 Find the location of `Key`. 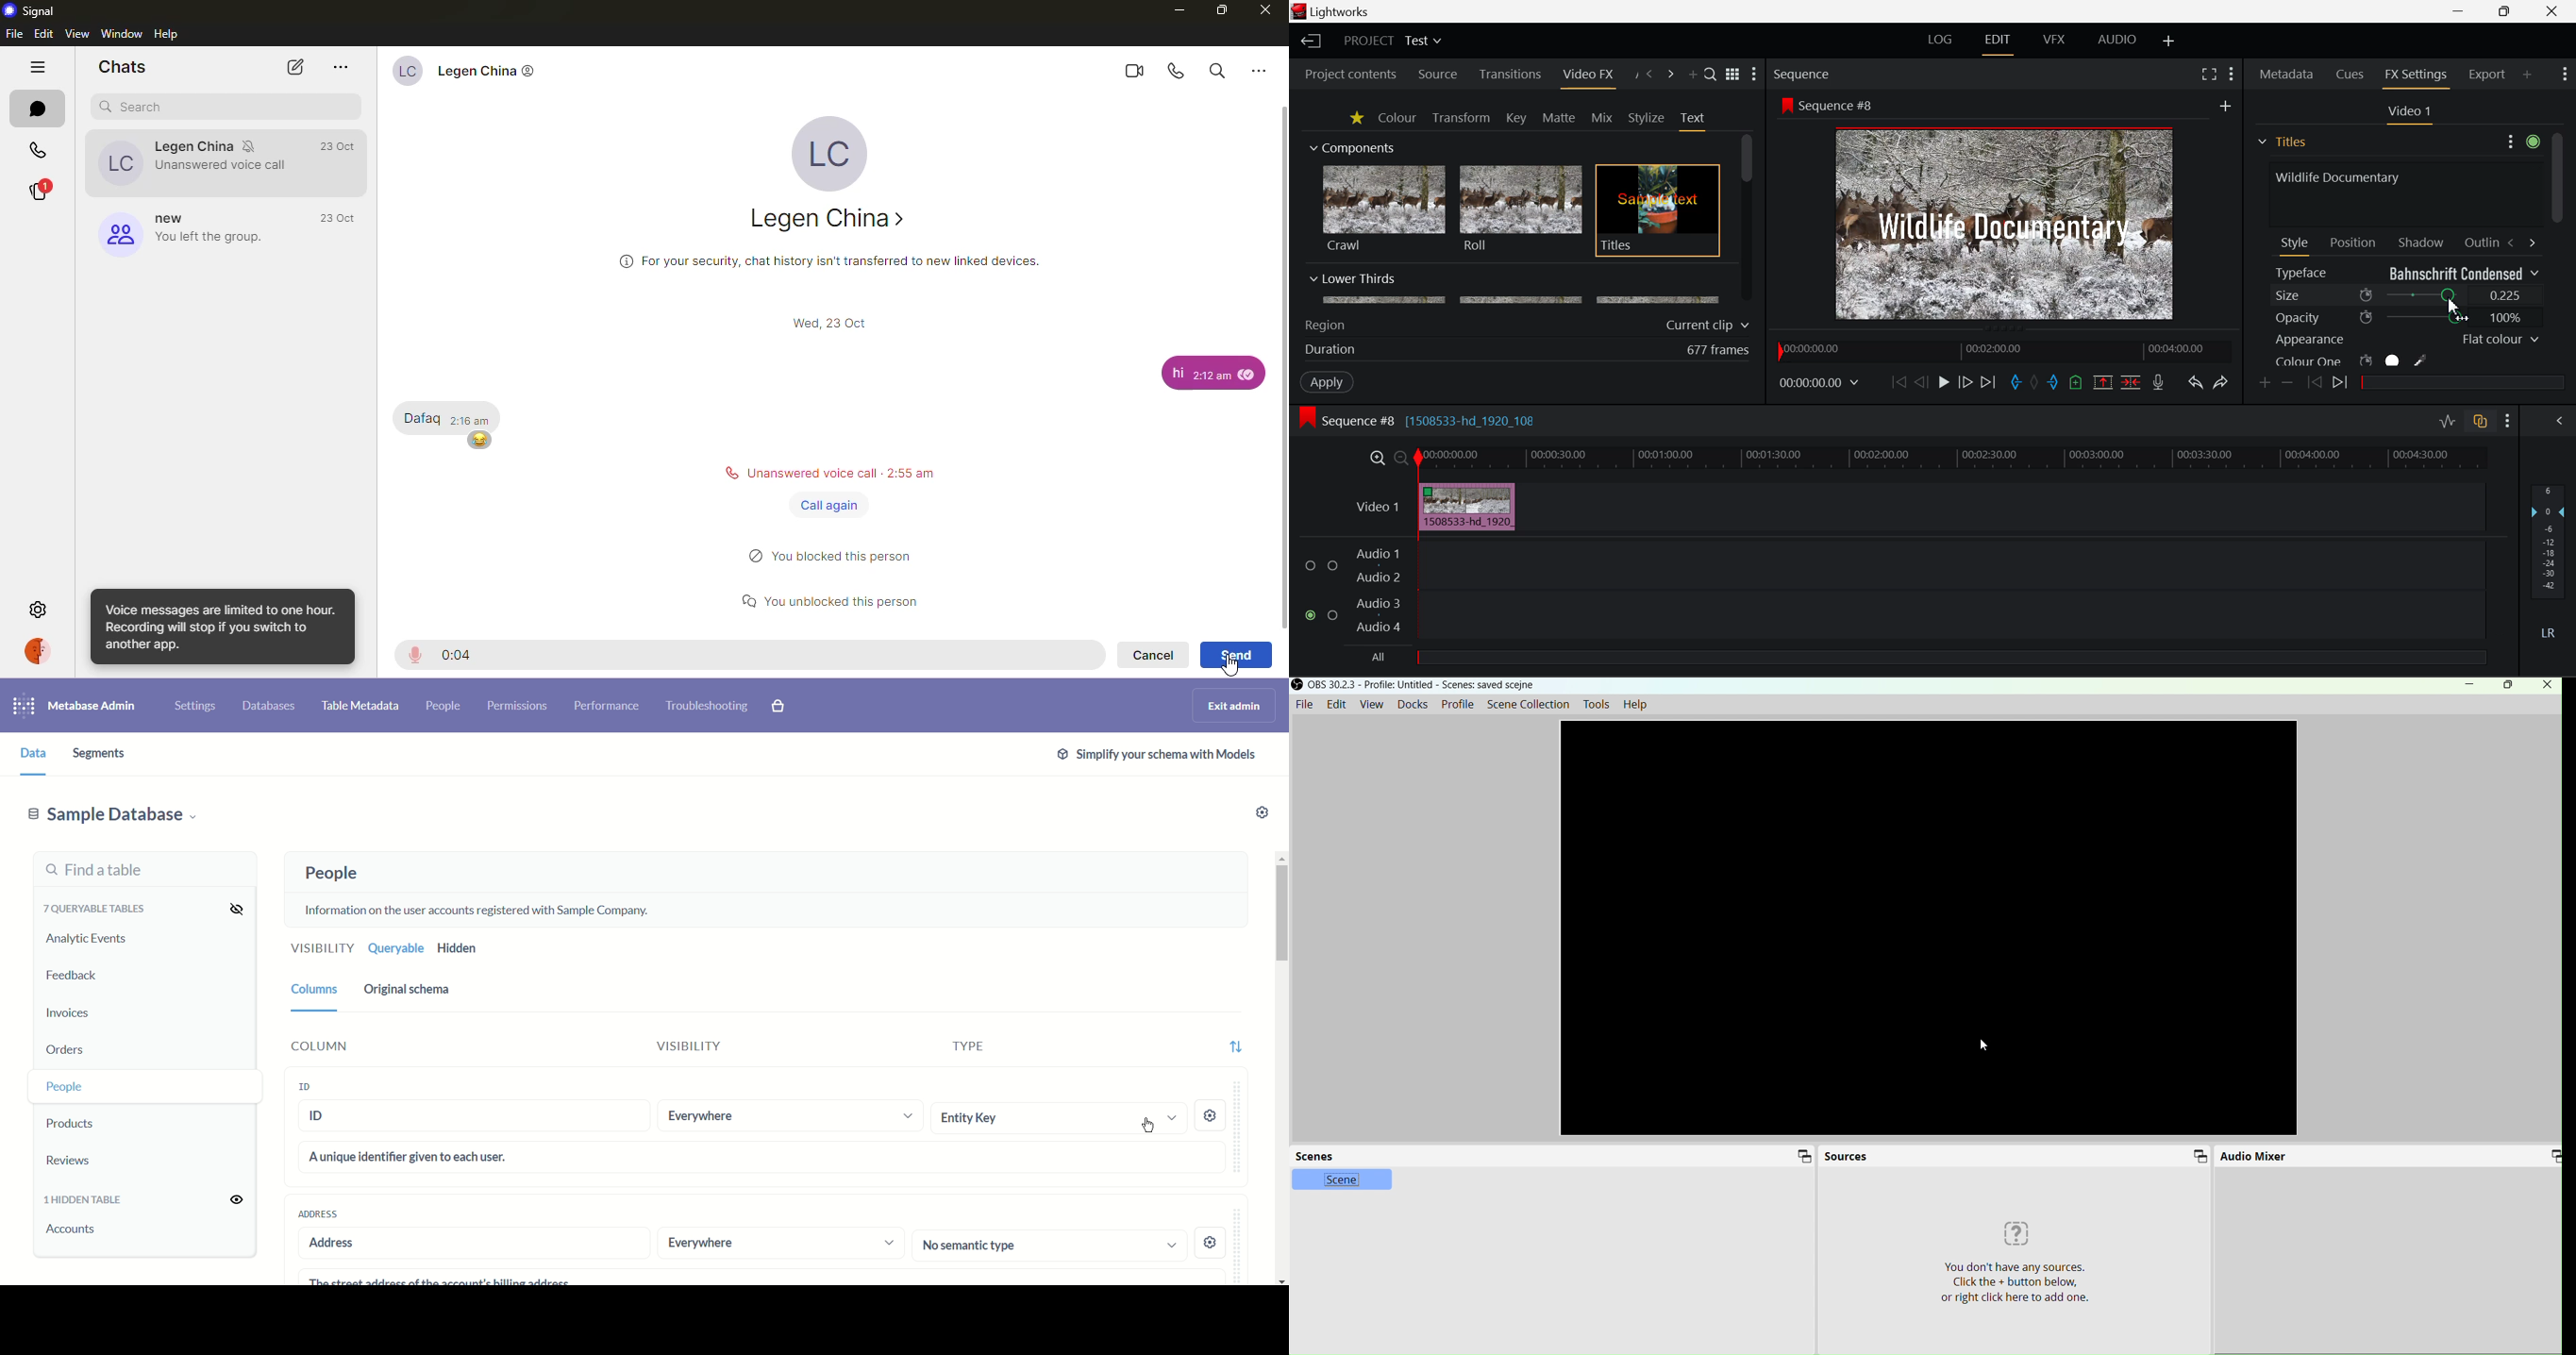

Key is located at coordinates (1518, 119).